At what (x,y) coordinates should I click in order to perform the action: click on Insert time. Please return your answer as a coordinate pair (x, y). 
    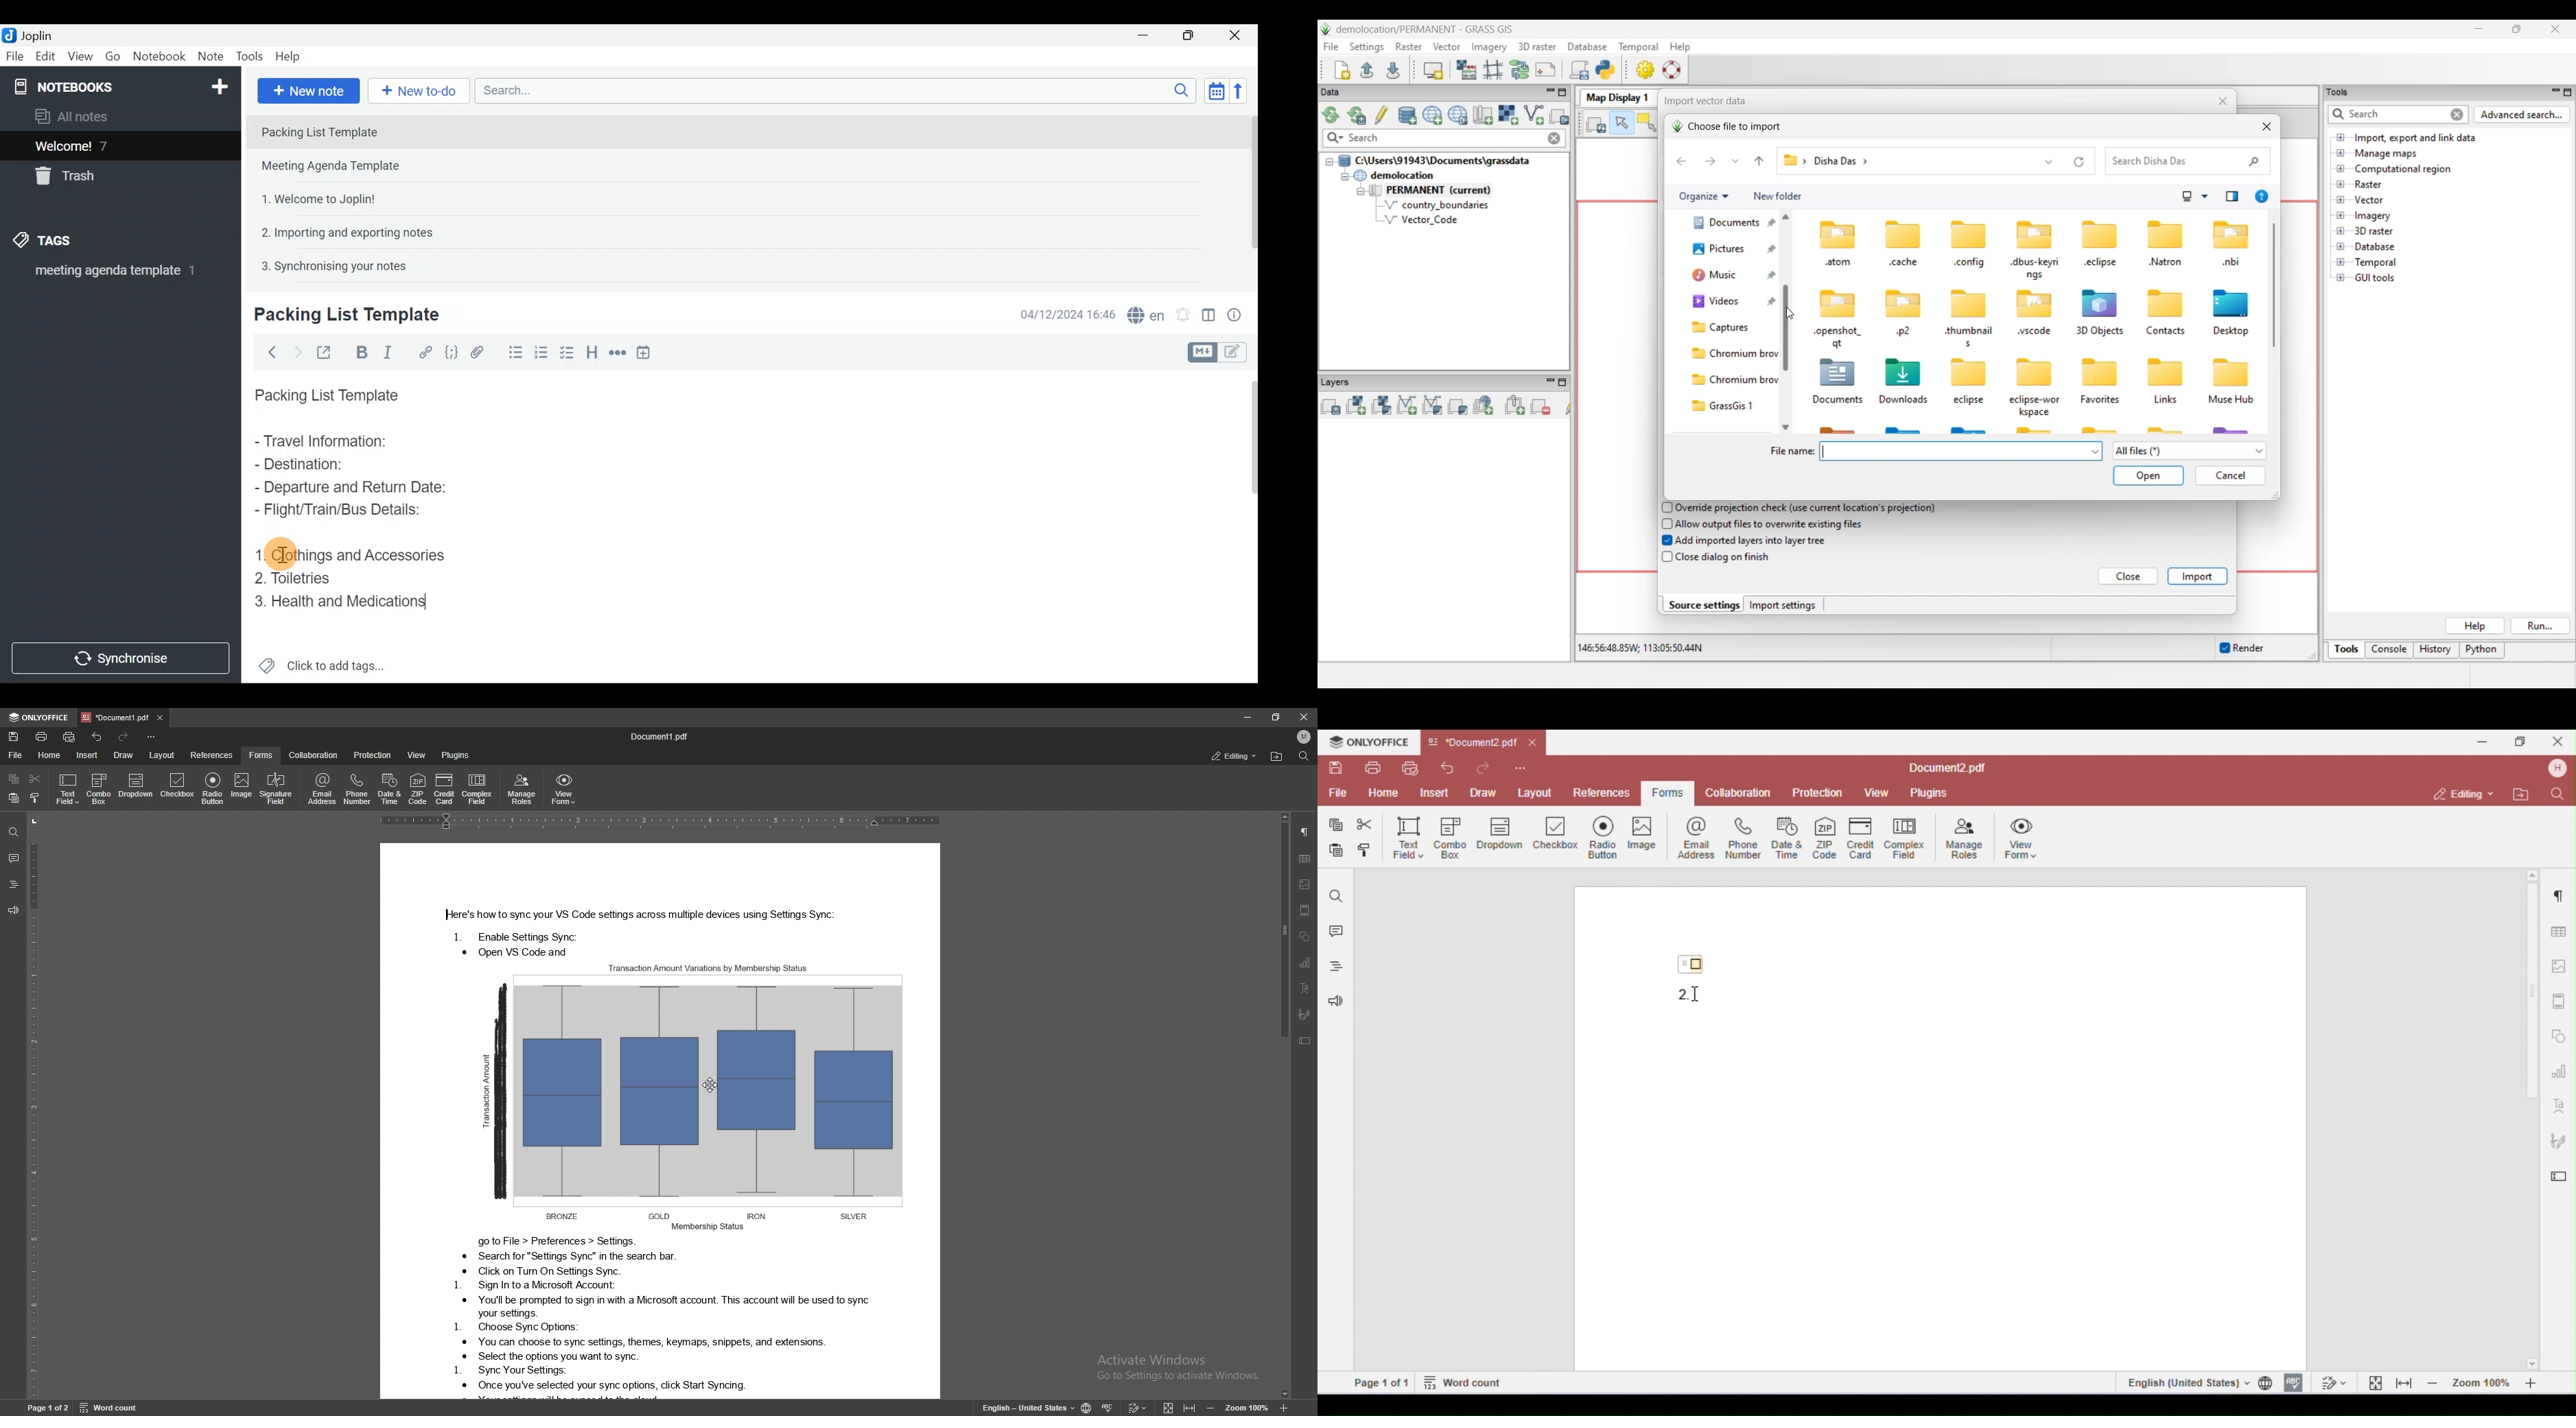
    Looking at the image, I should click on (648, 352).